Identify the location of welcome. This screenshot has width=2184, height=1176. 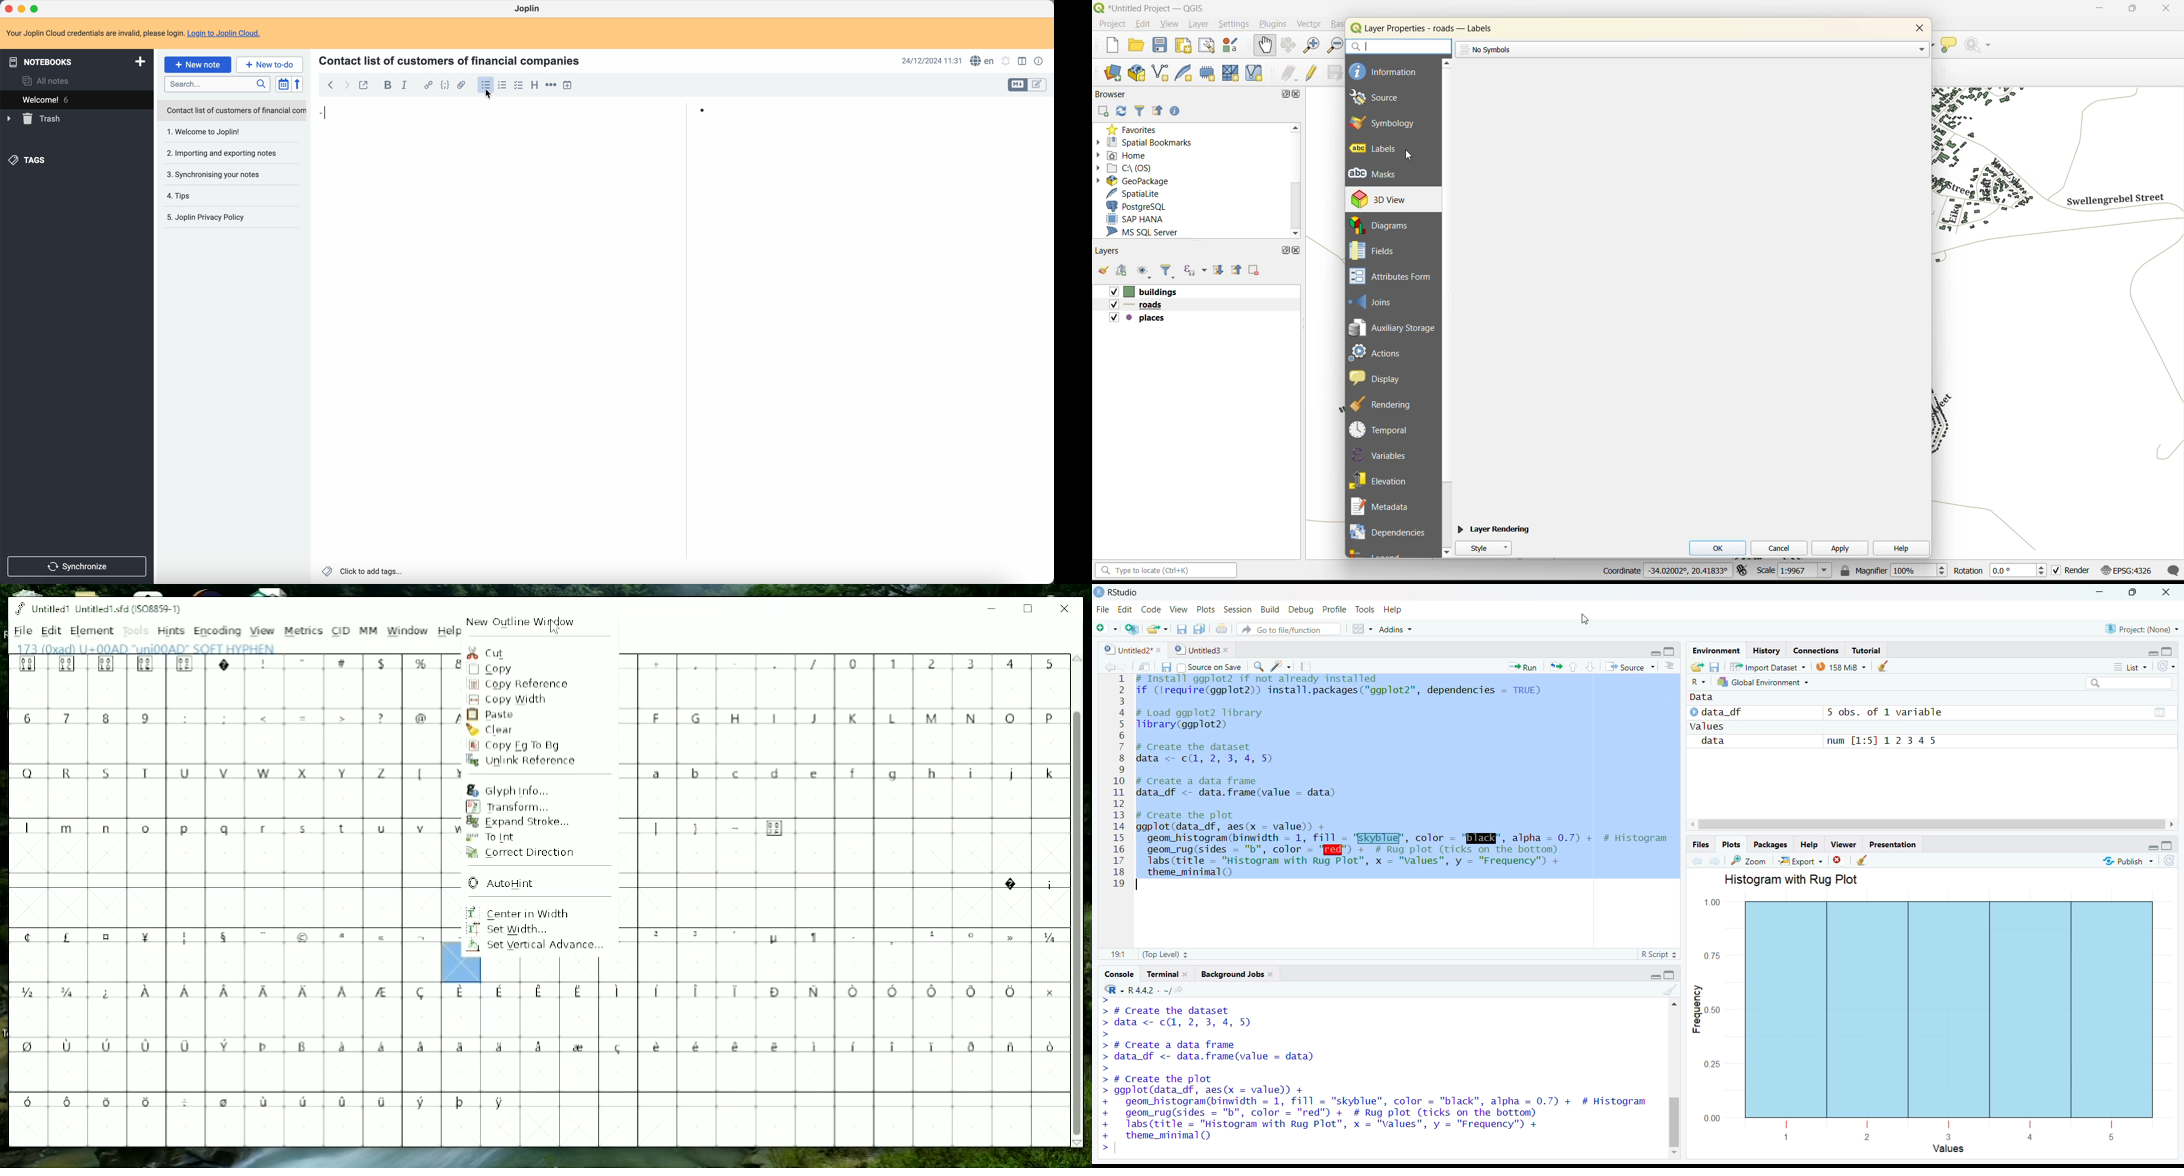
(69, 99).